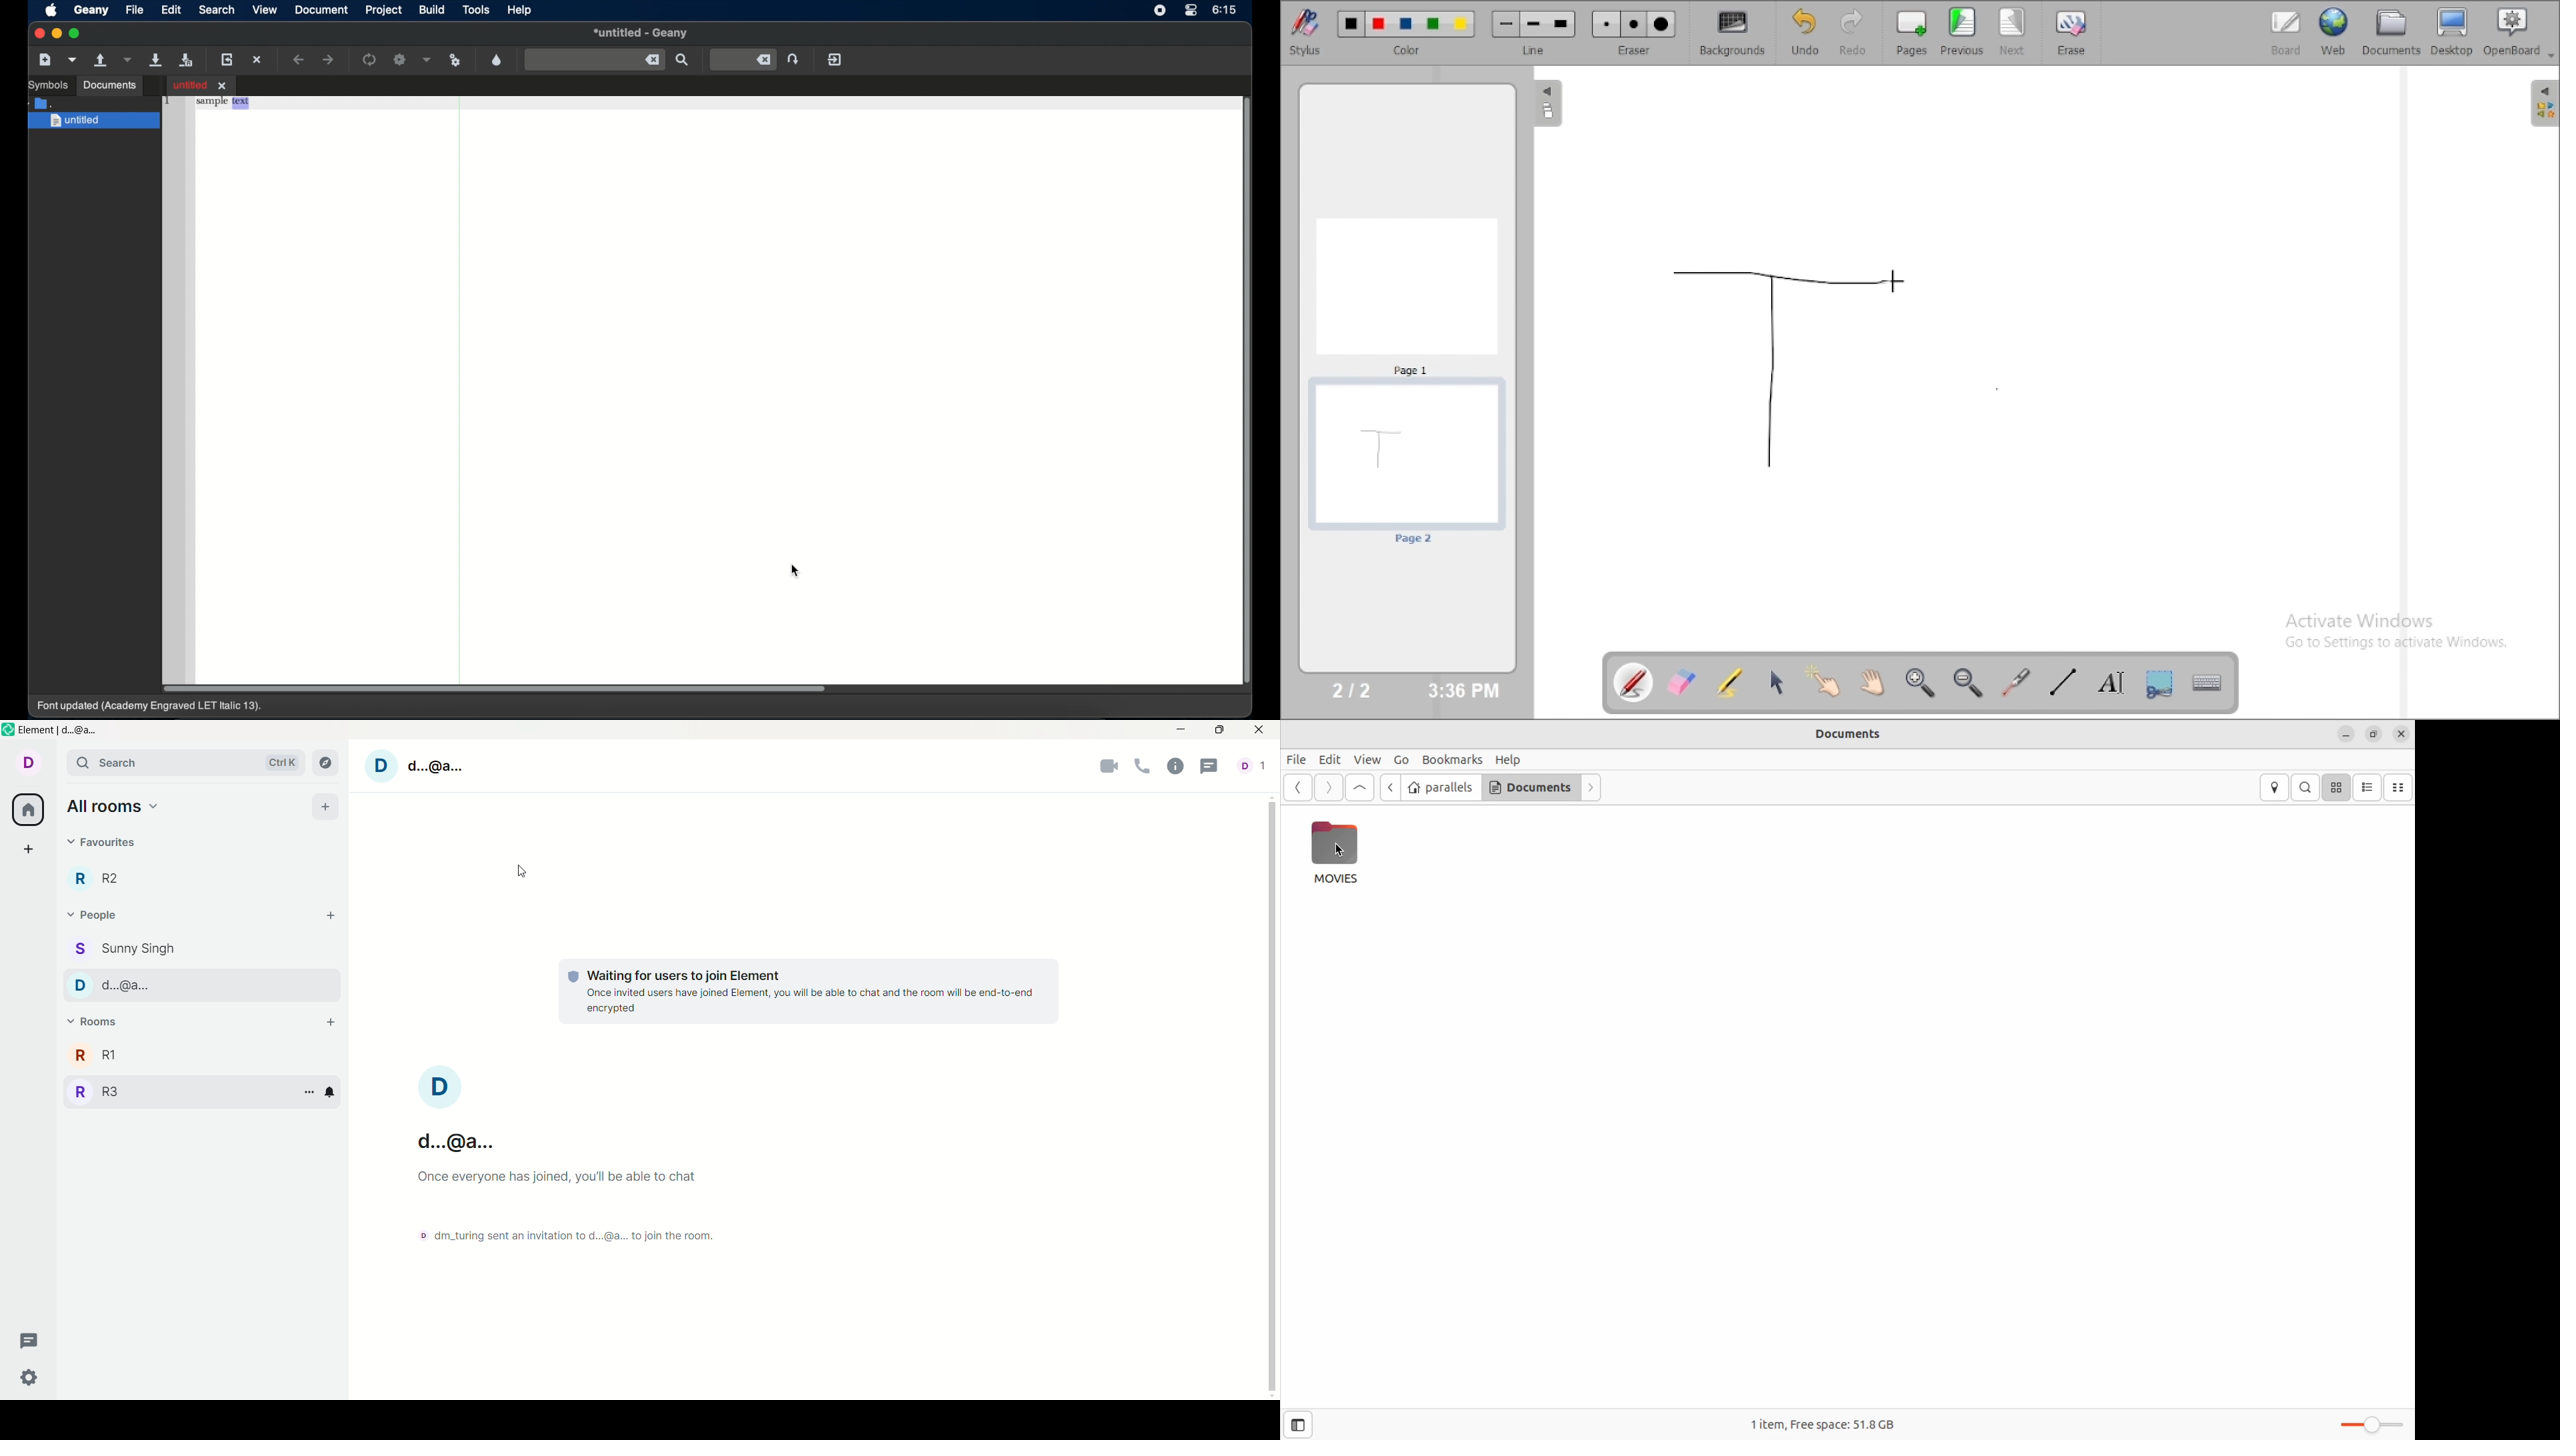  Describe the element at coordinates (1272, 1096) in the screenshot. I see `Vertical slide bar` at that location.